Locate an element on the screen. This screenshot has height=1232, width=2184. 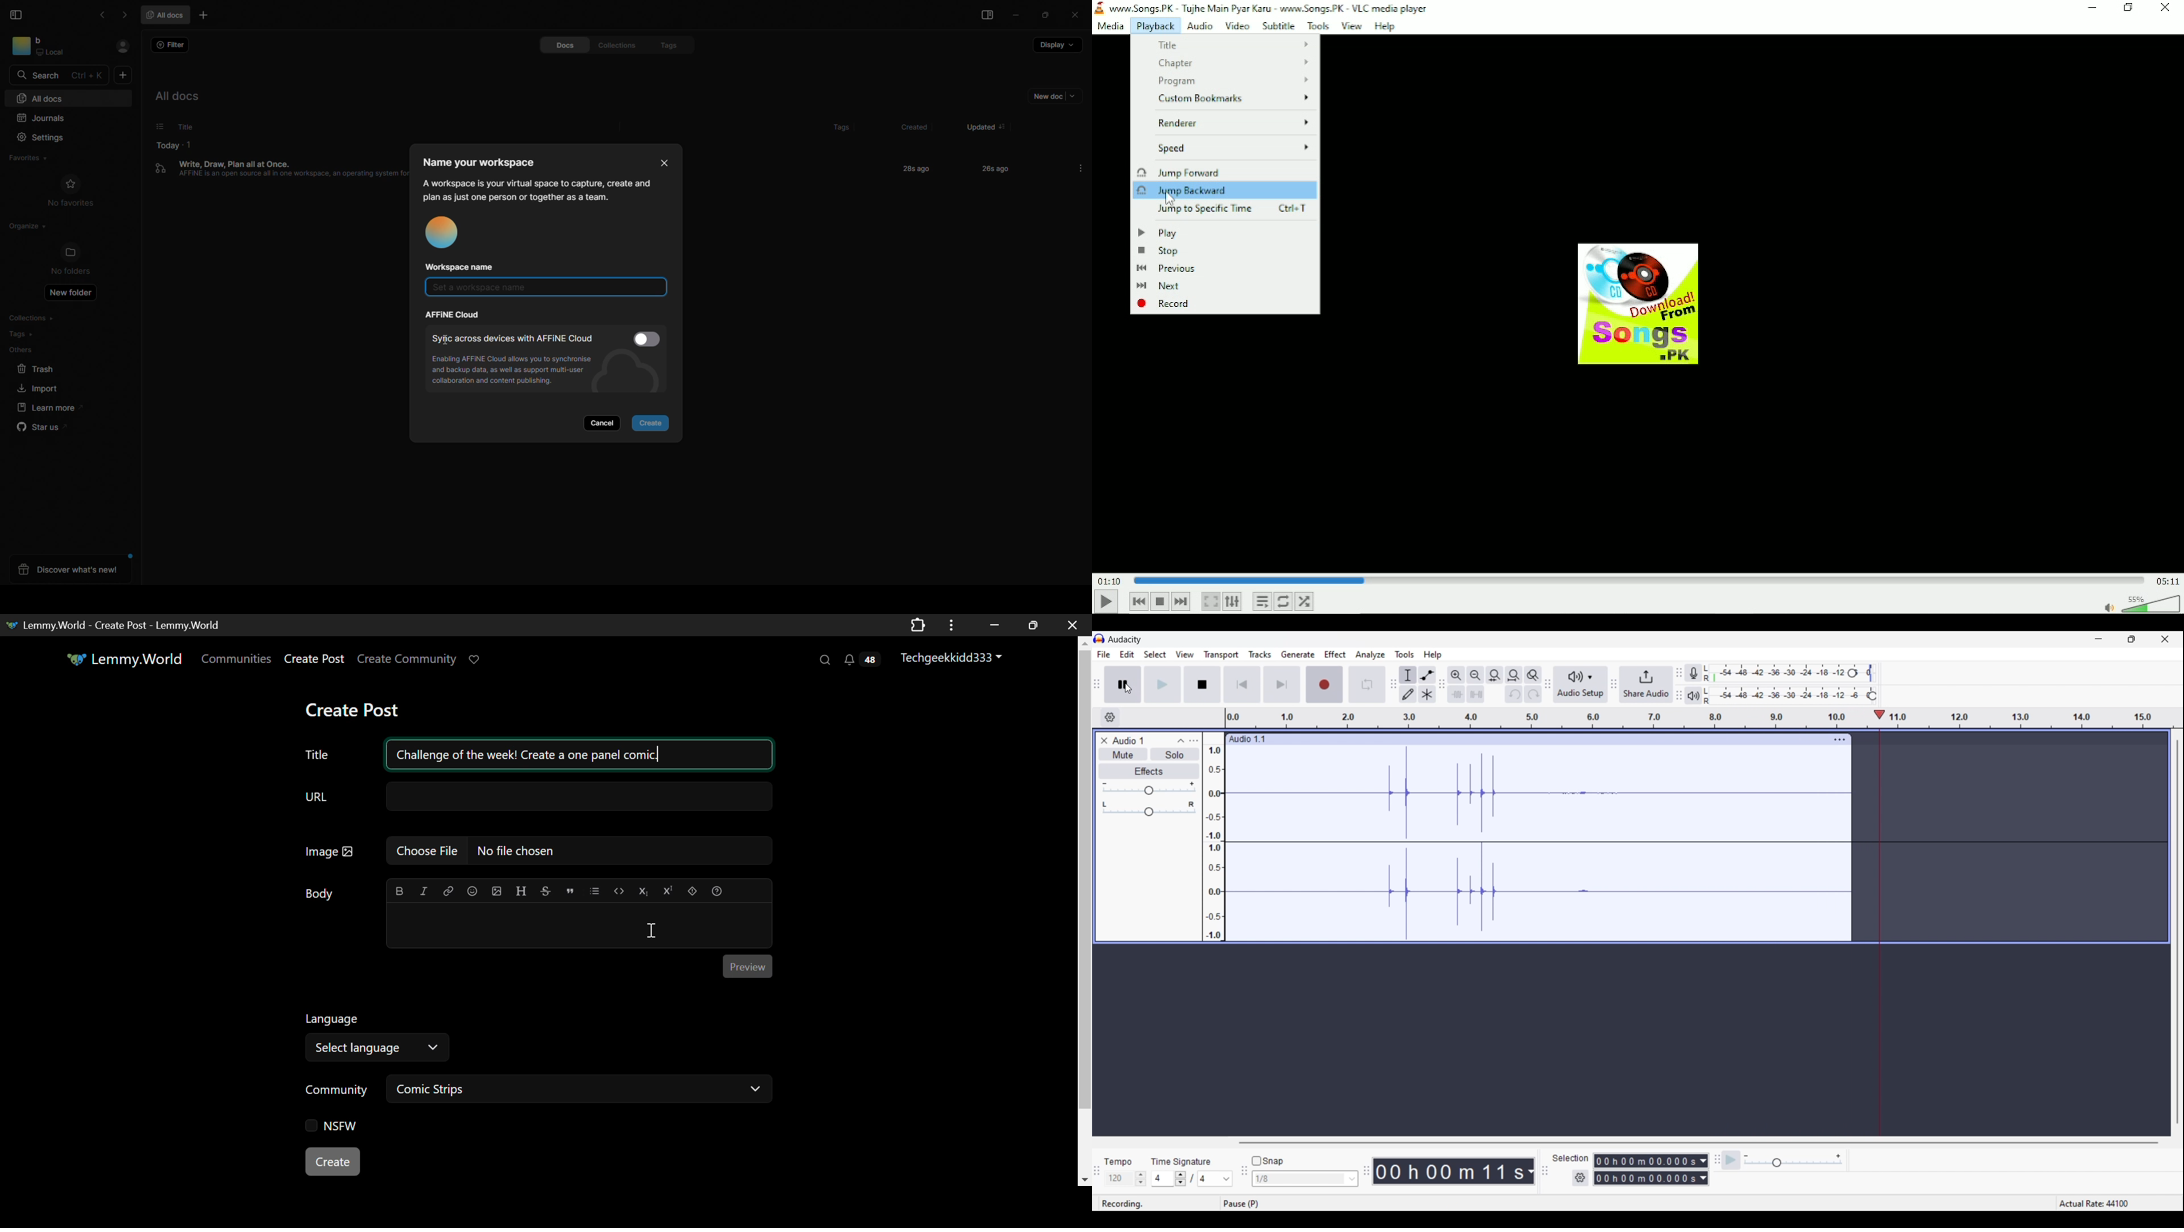
toolbar is located at coordinates (1391, 685).